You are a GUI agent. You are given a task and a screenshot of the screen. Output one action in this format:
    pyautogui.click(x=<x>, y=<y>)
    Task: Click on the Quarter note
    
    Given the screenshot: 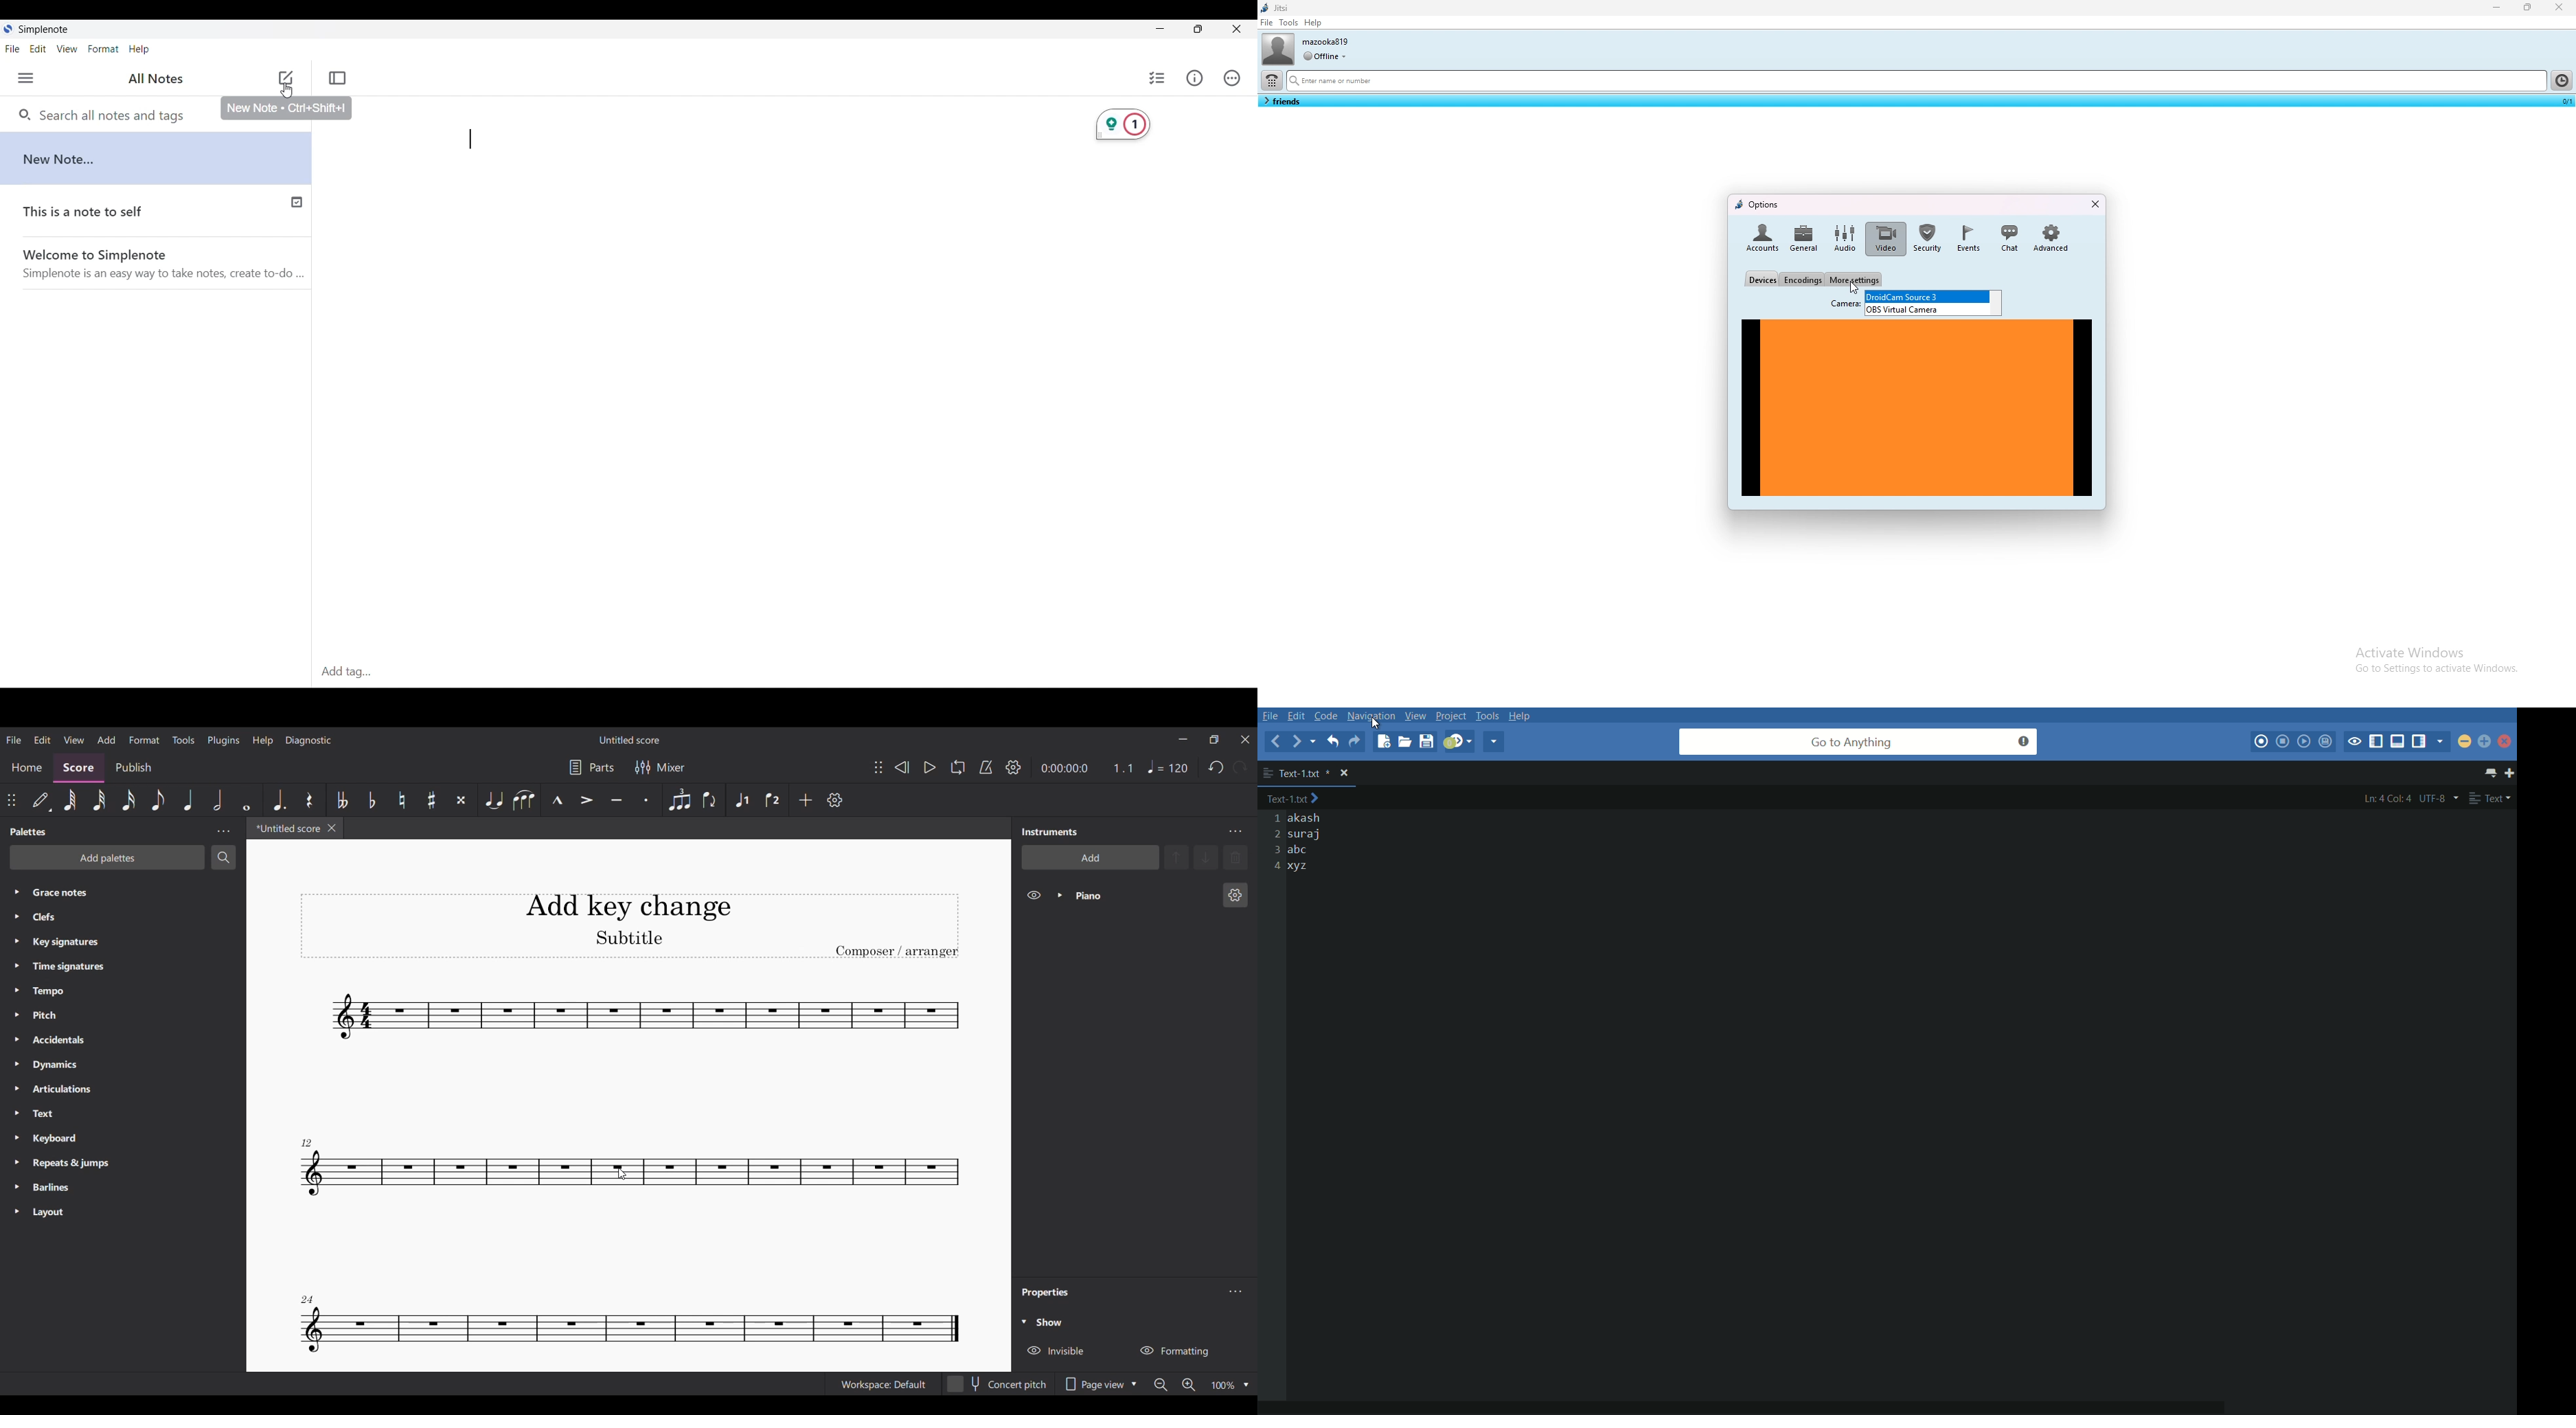 What is the action you would take?
    pyautogui.click(x=189, y=799)
    